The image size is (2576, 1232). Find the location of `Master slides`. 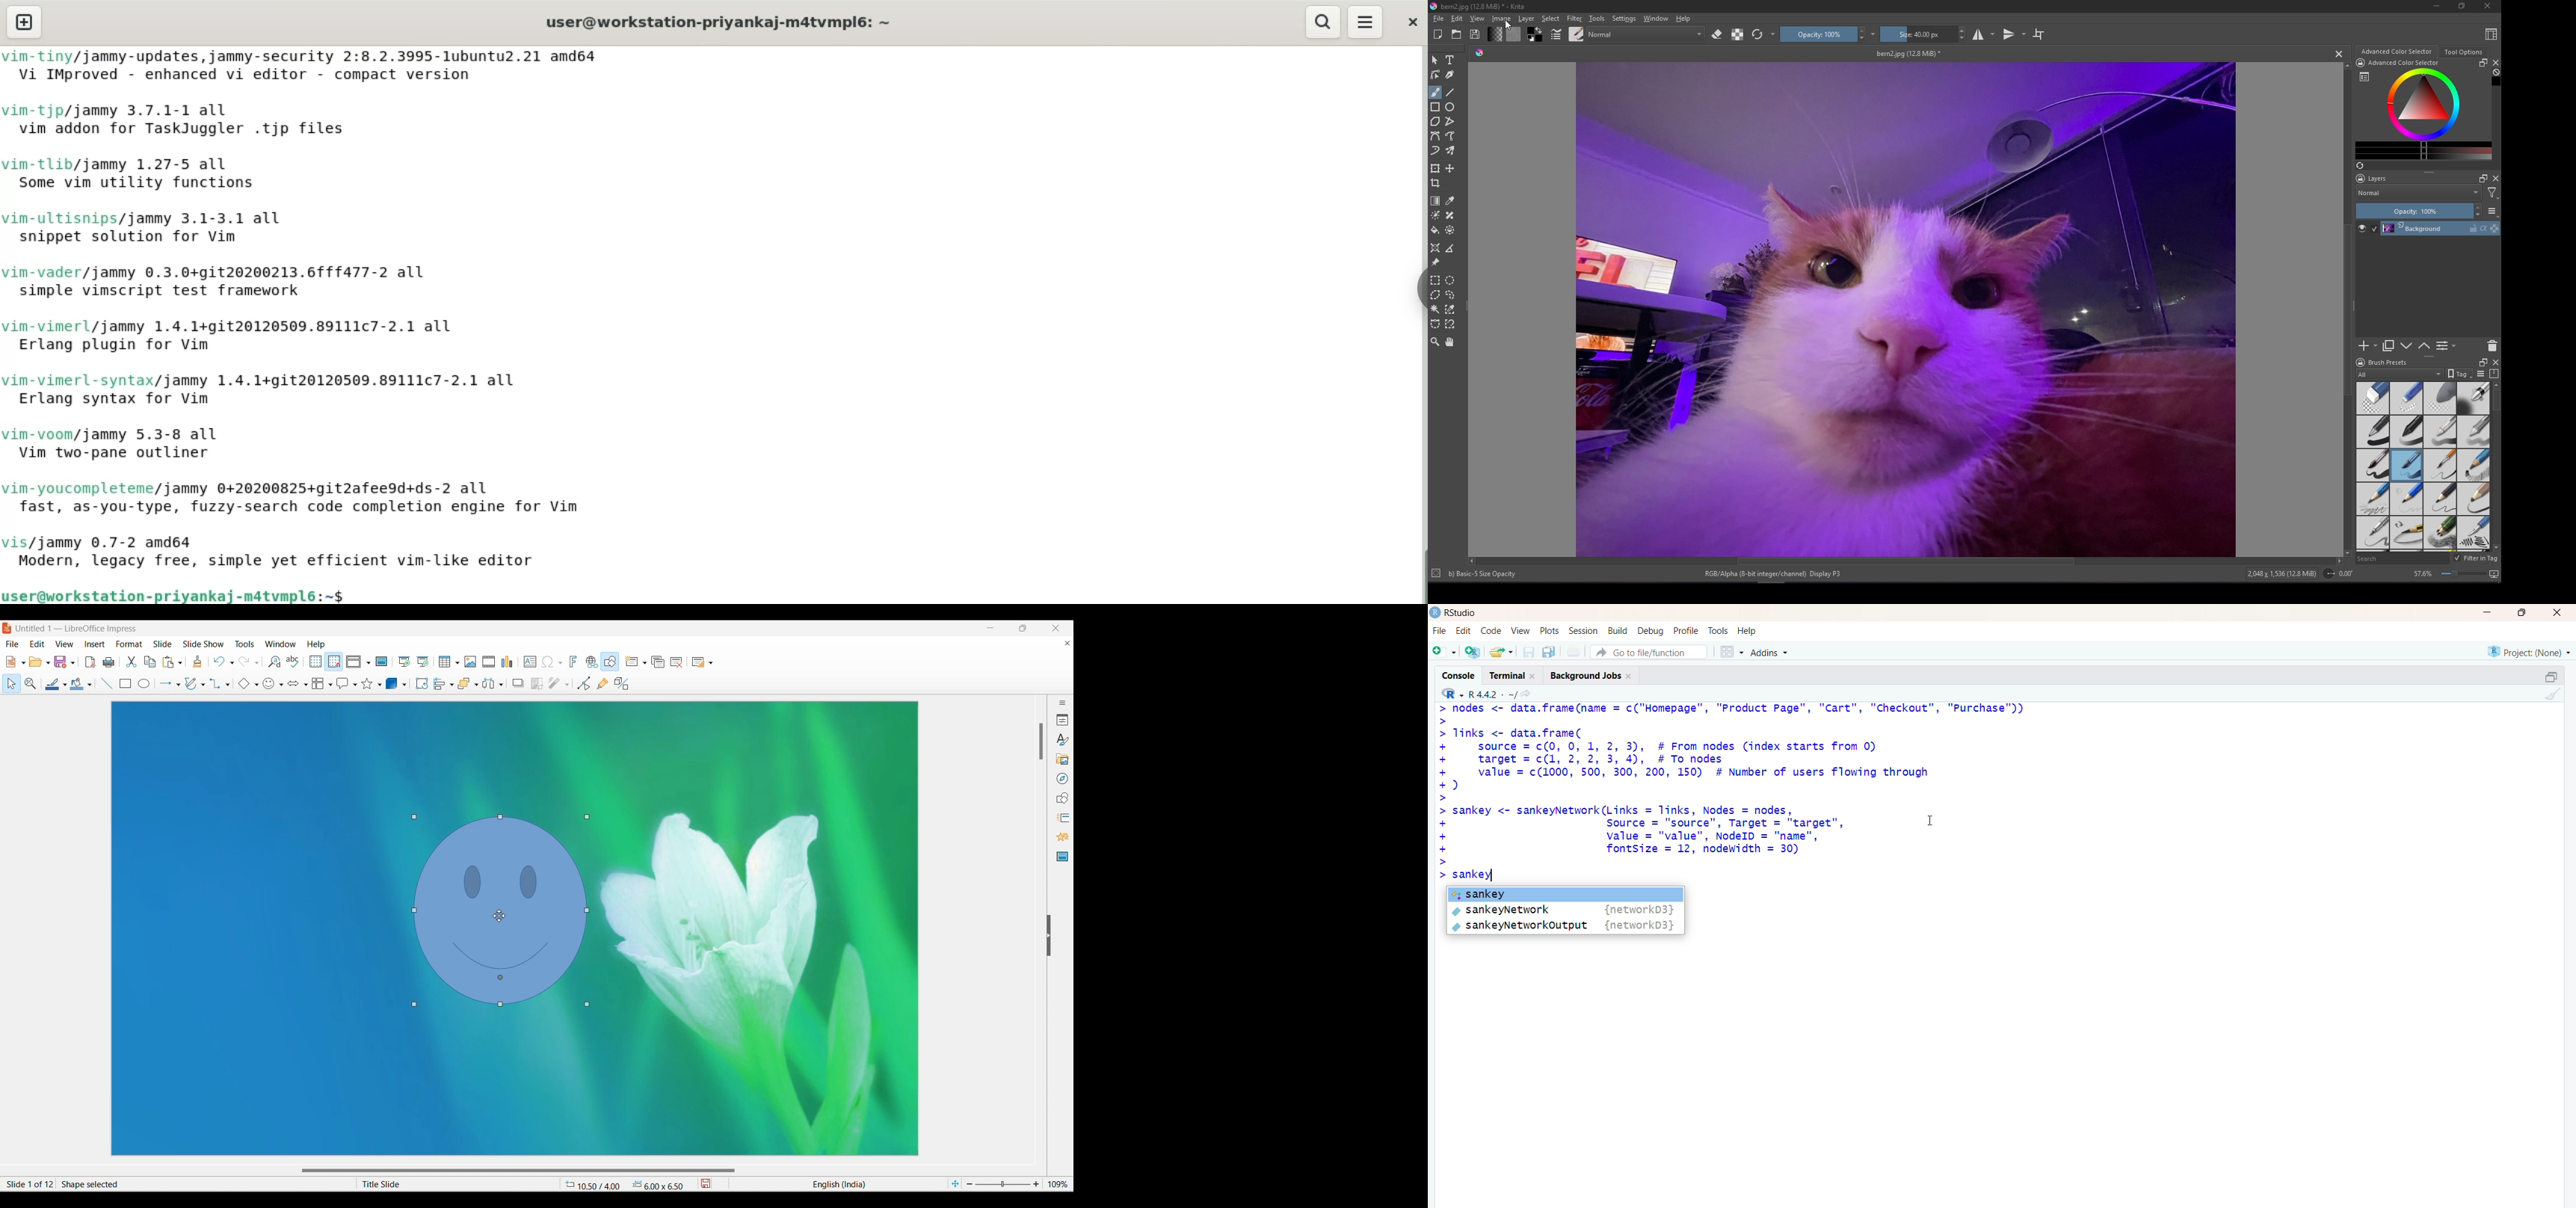

Master slides is located at coordinates (1063, 856).